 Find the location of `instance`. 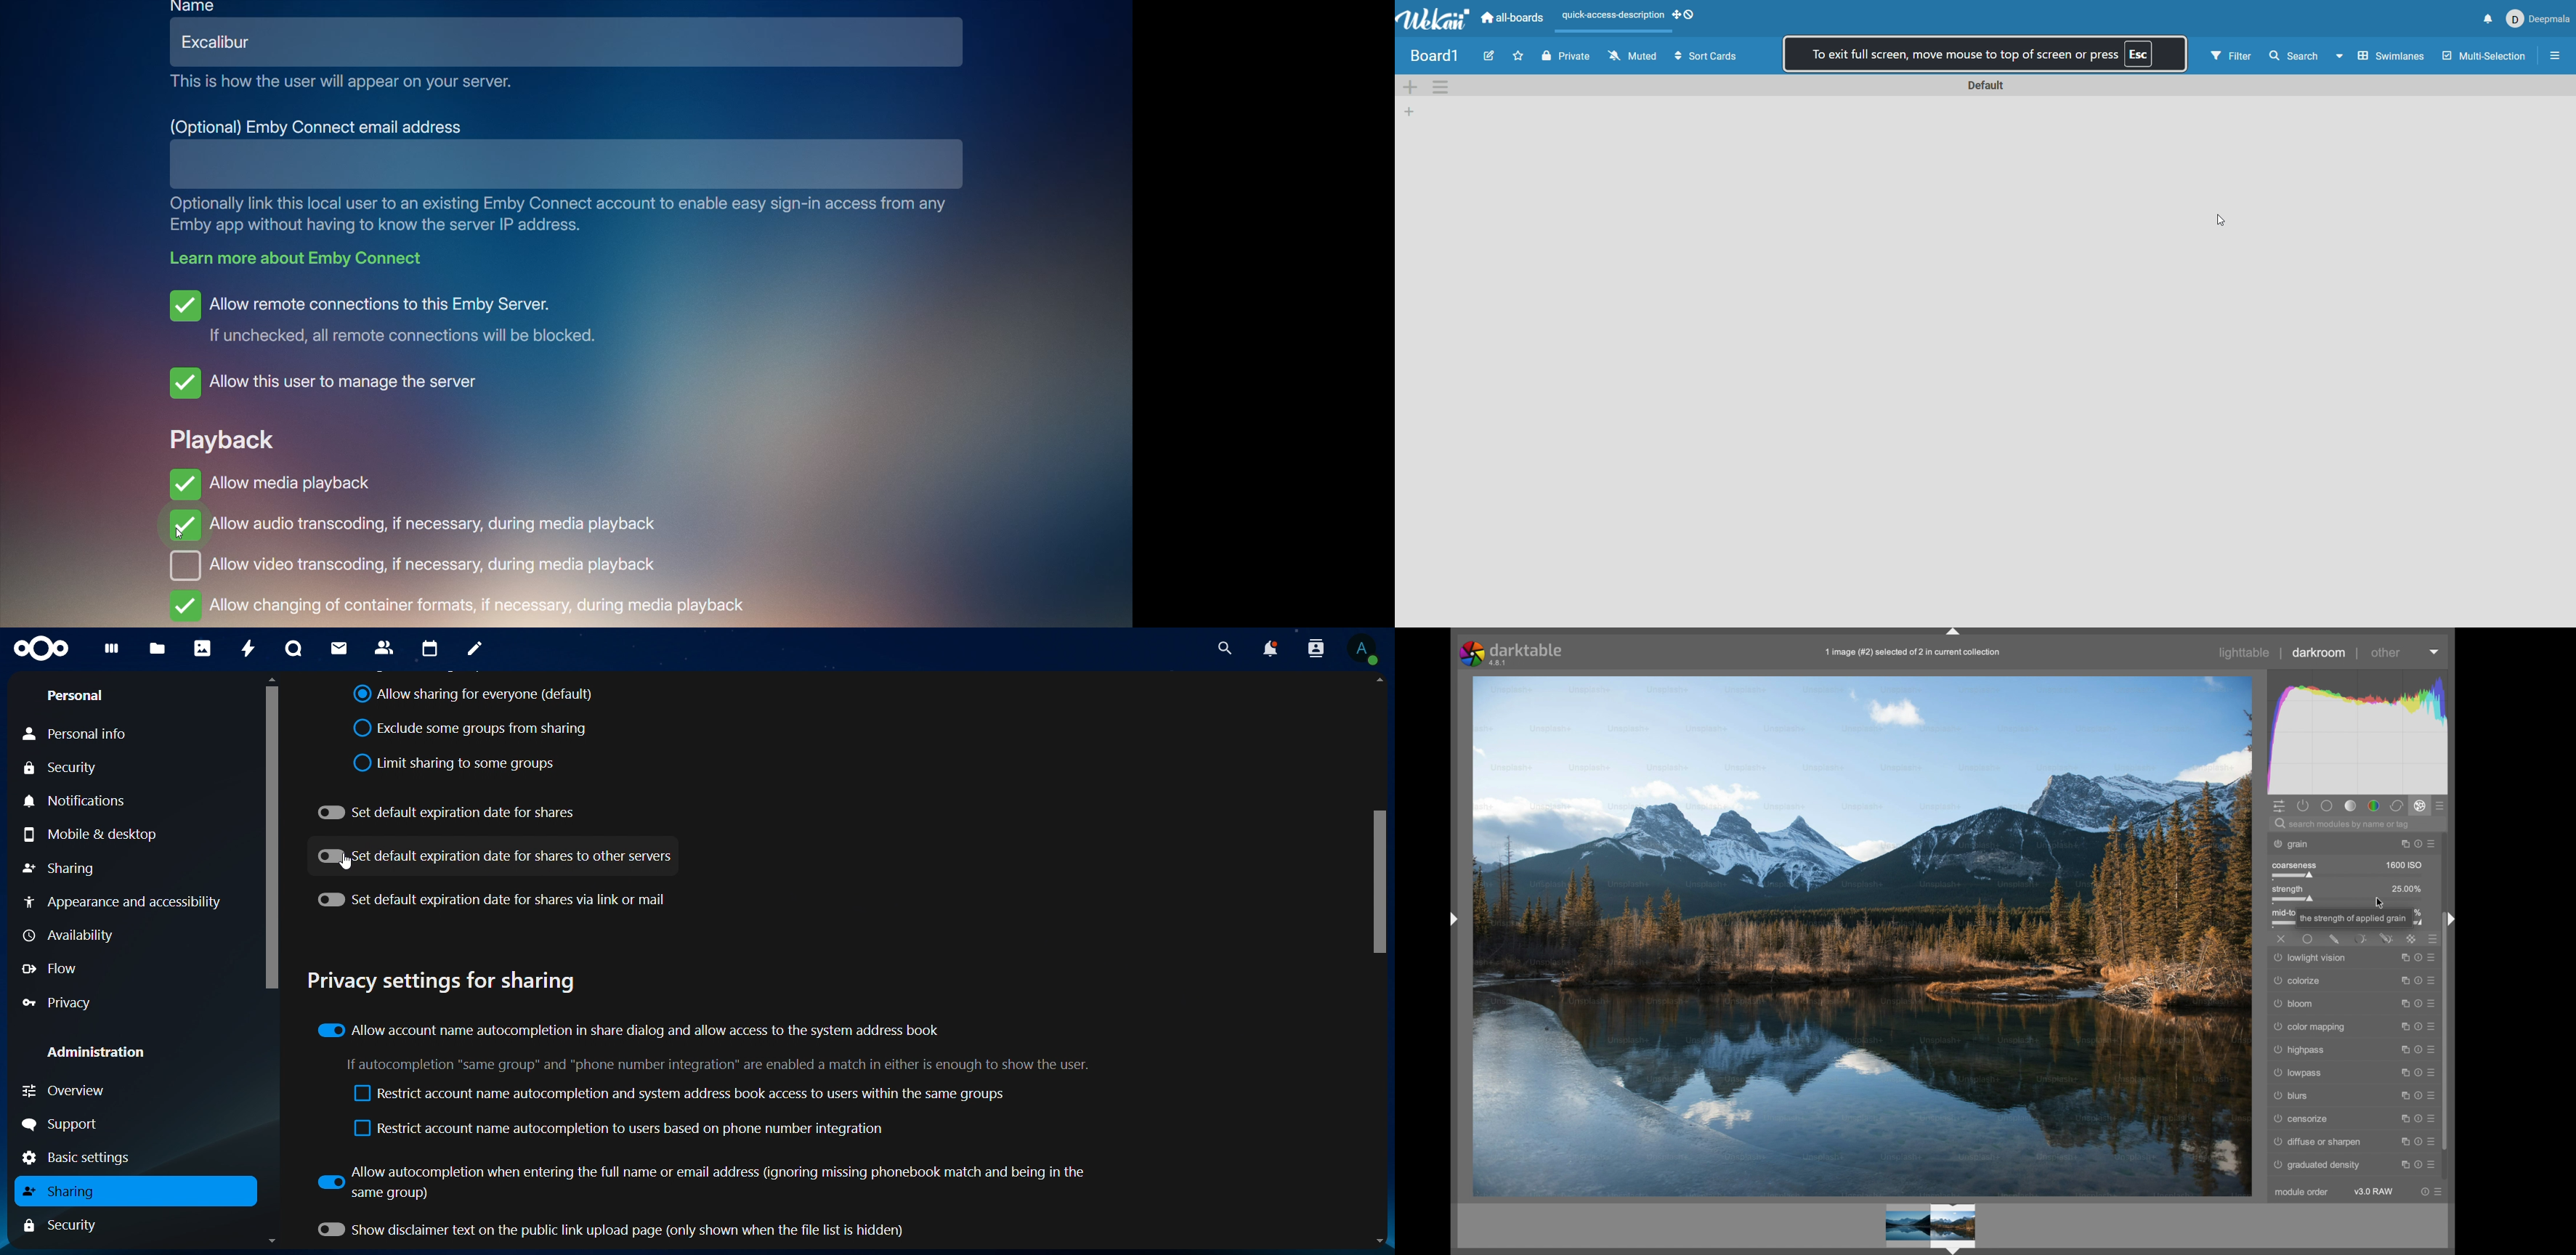

instance is located at coordinates (2402, 1143).